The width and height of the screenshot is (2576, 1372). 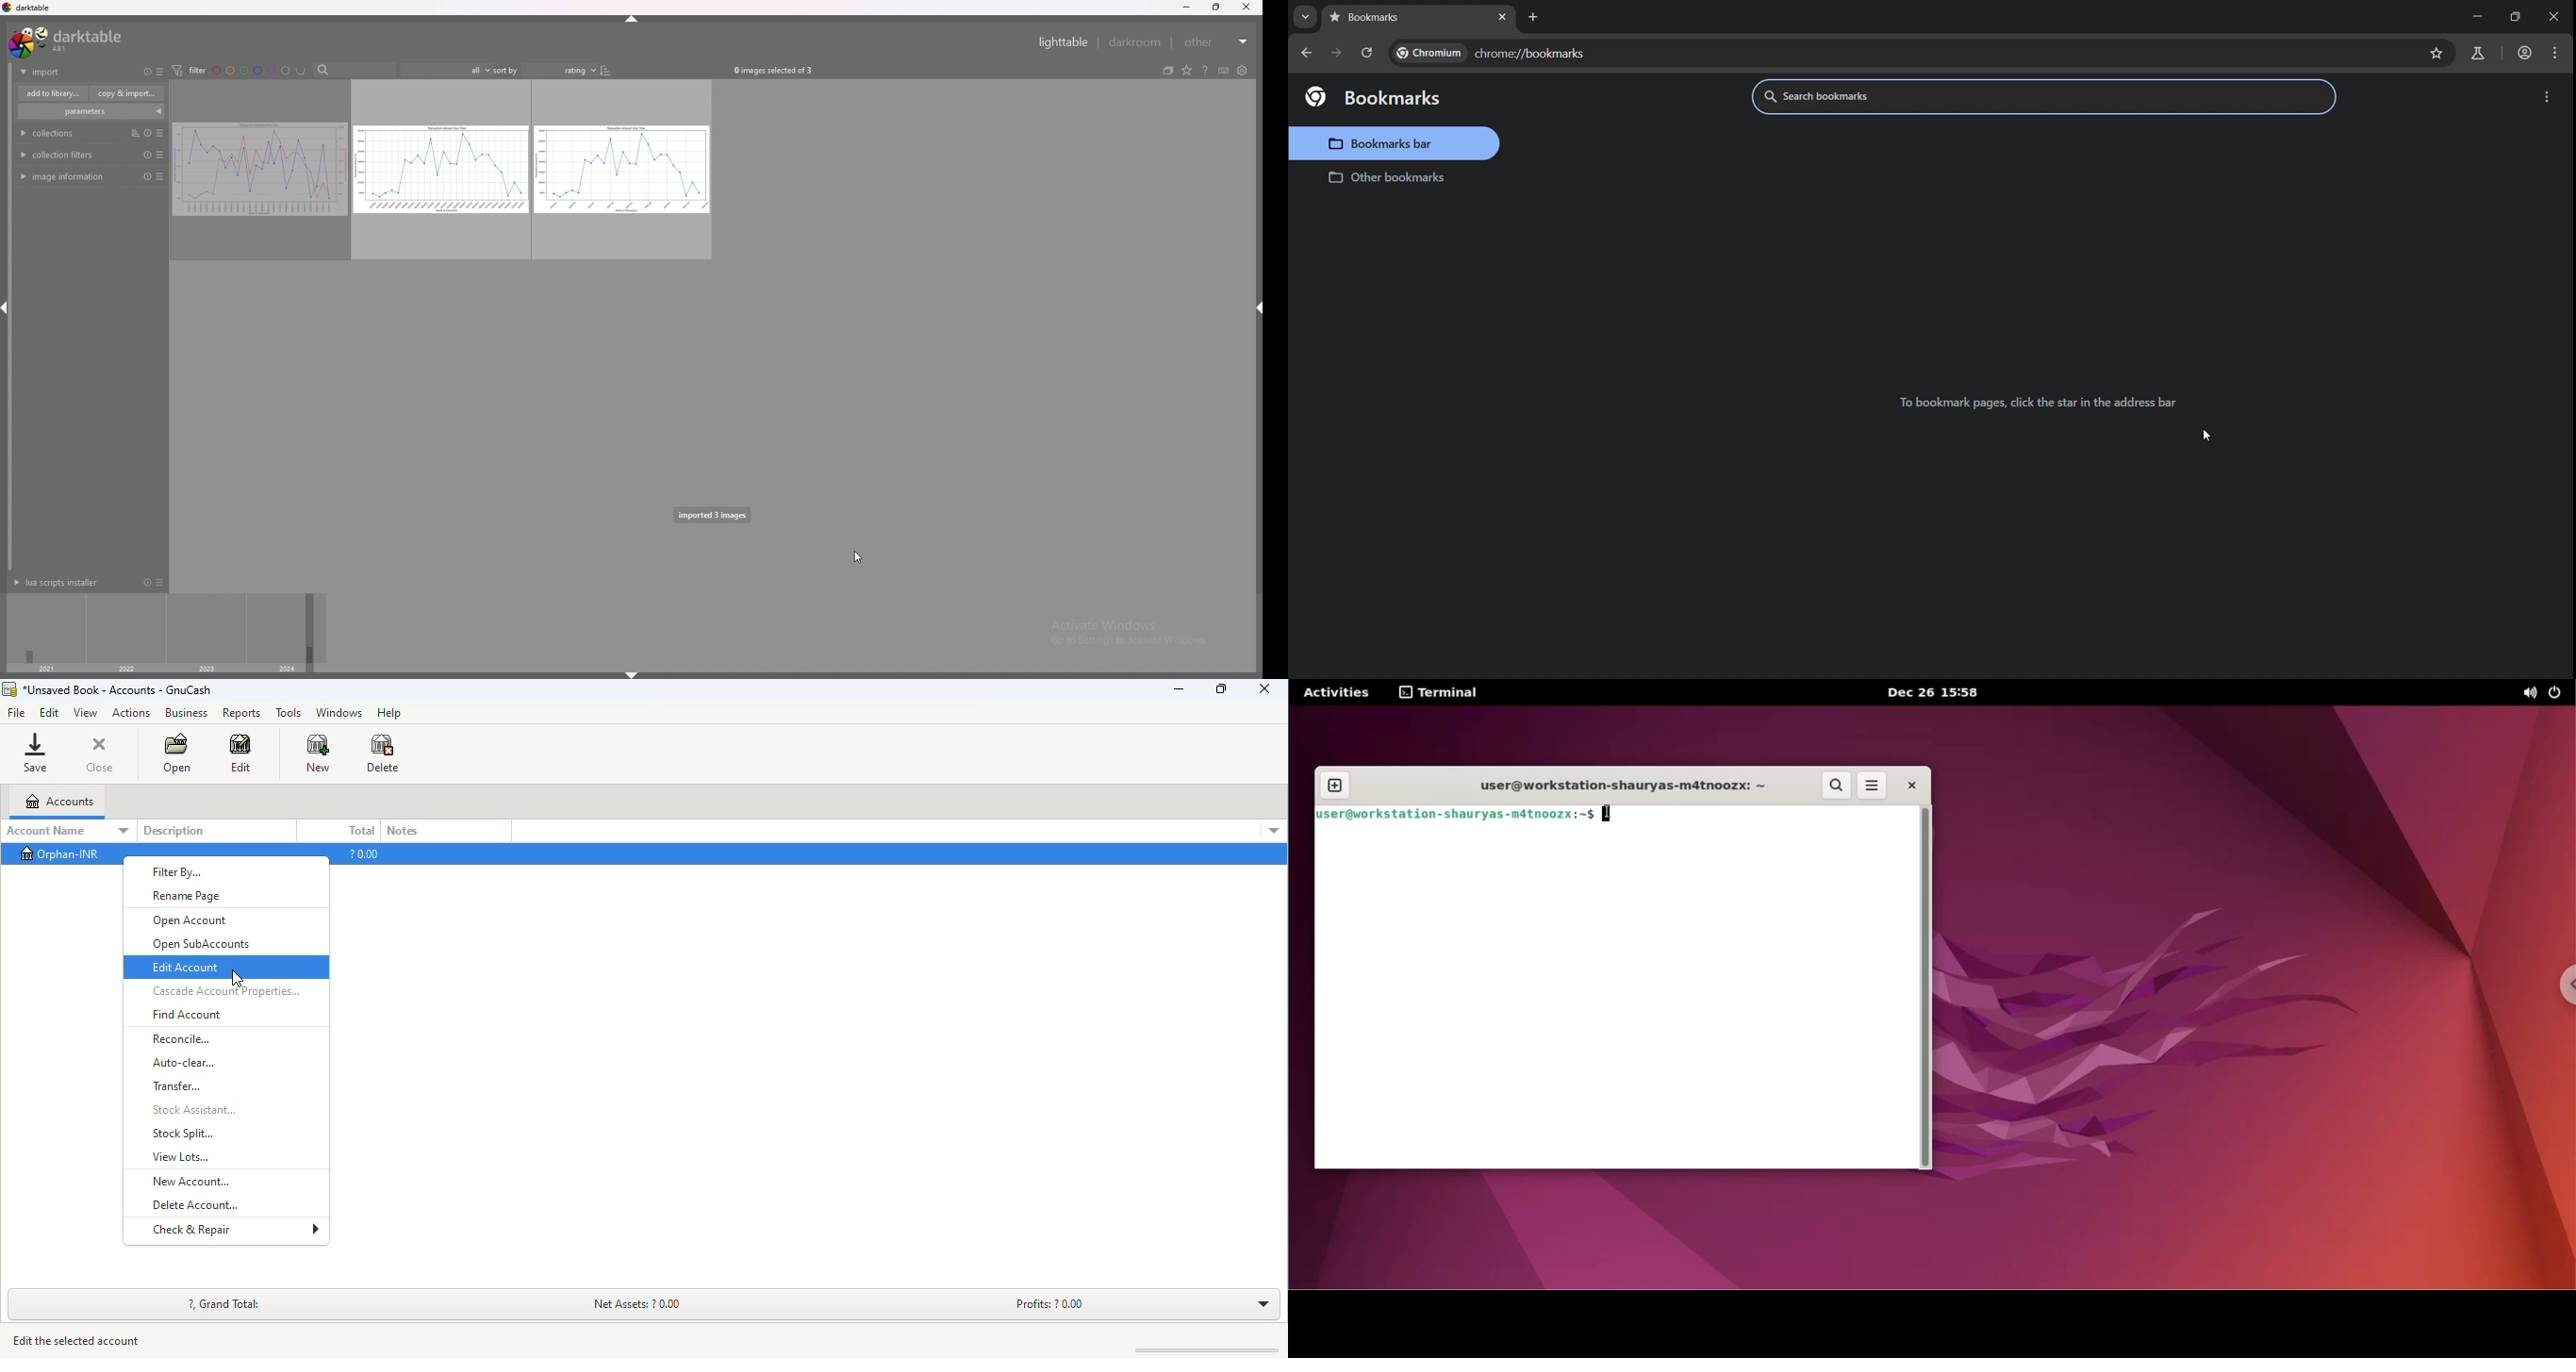 I want to click on image information, so click(x=65, y=178).